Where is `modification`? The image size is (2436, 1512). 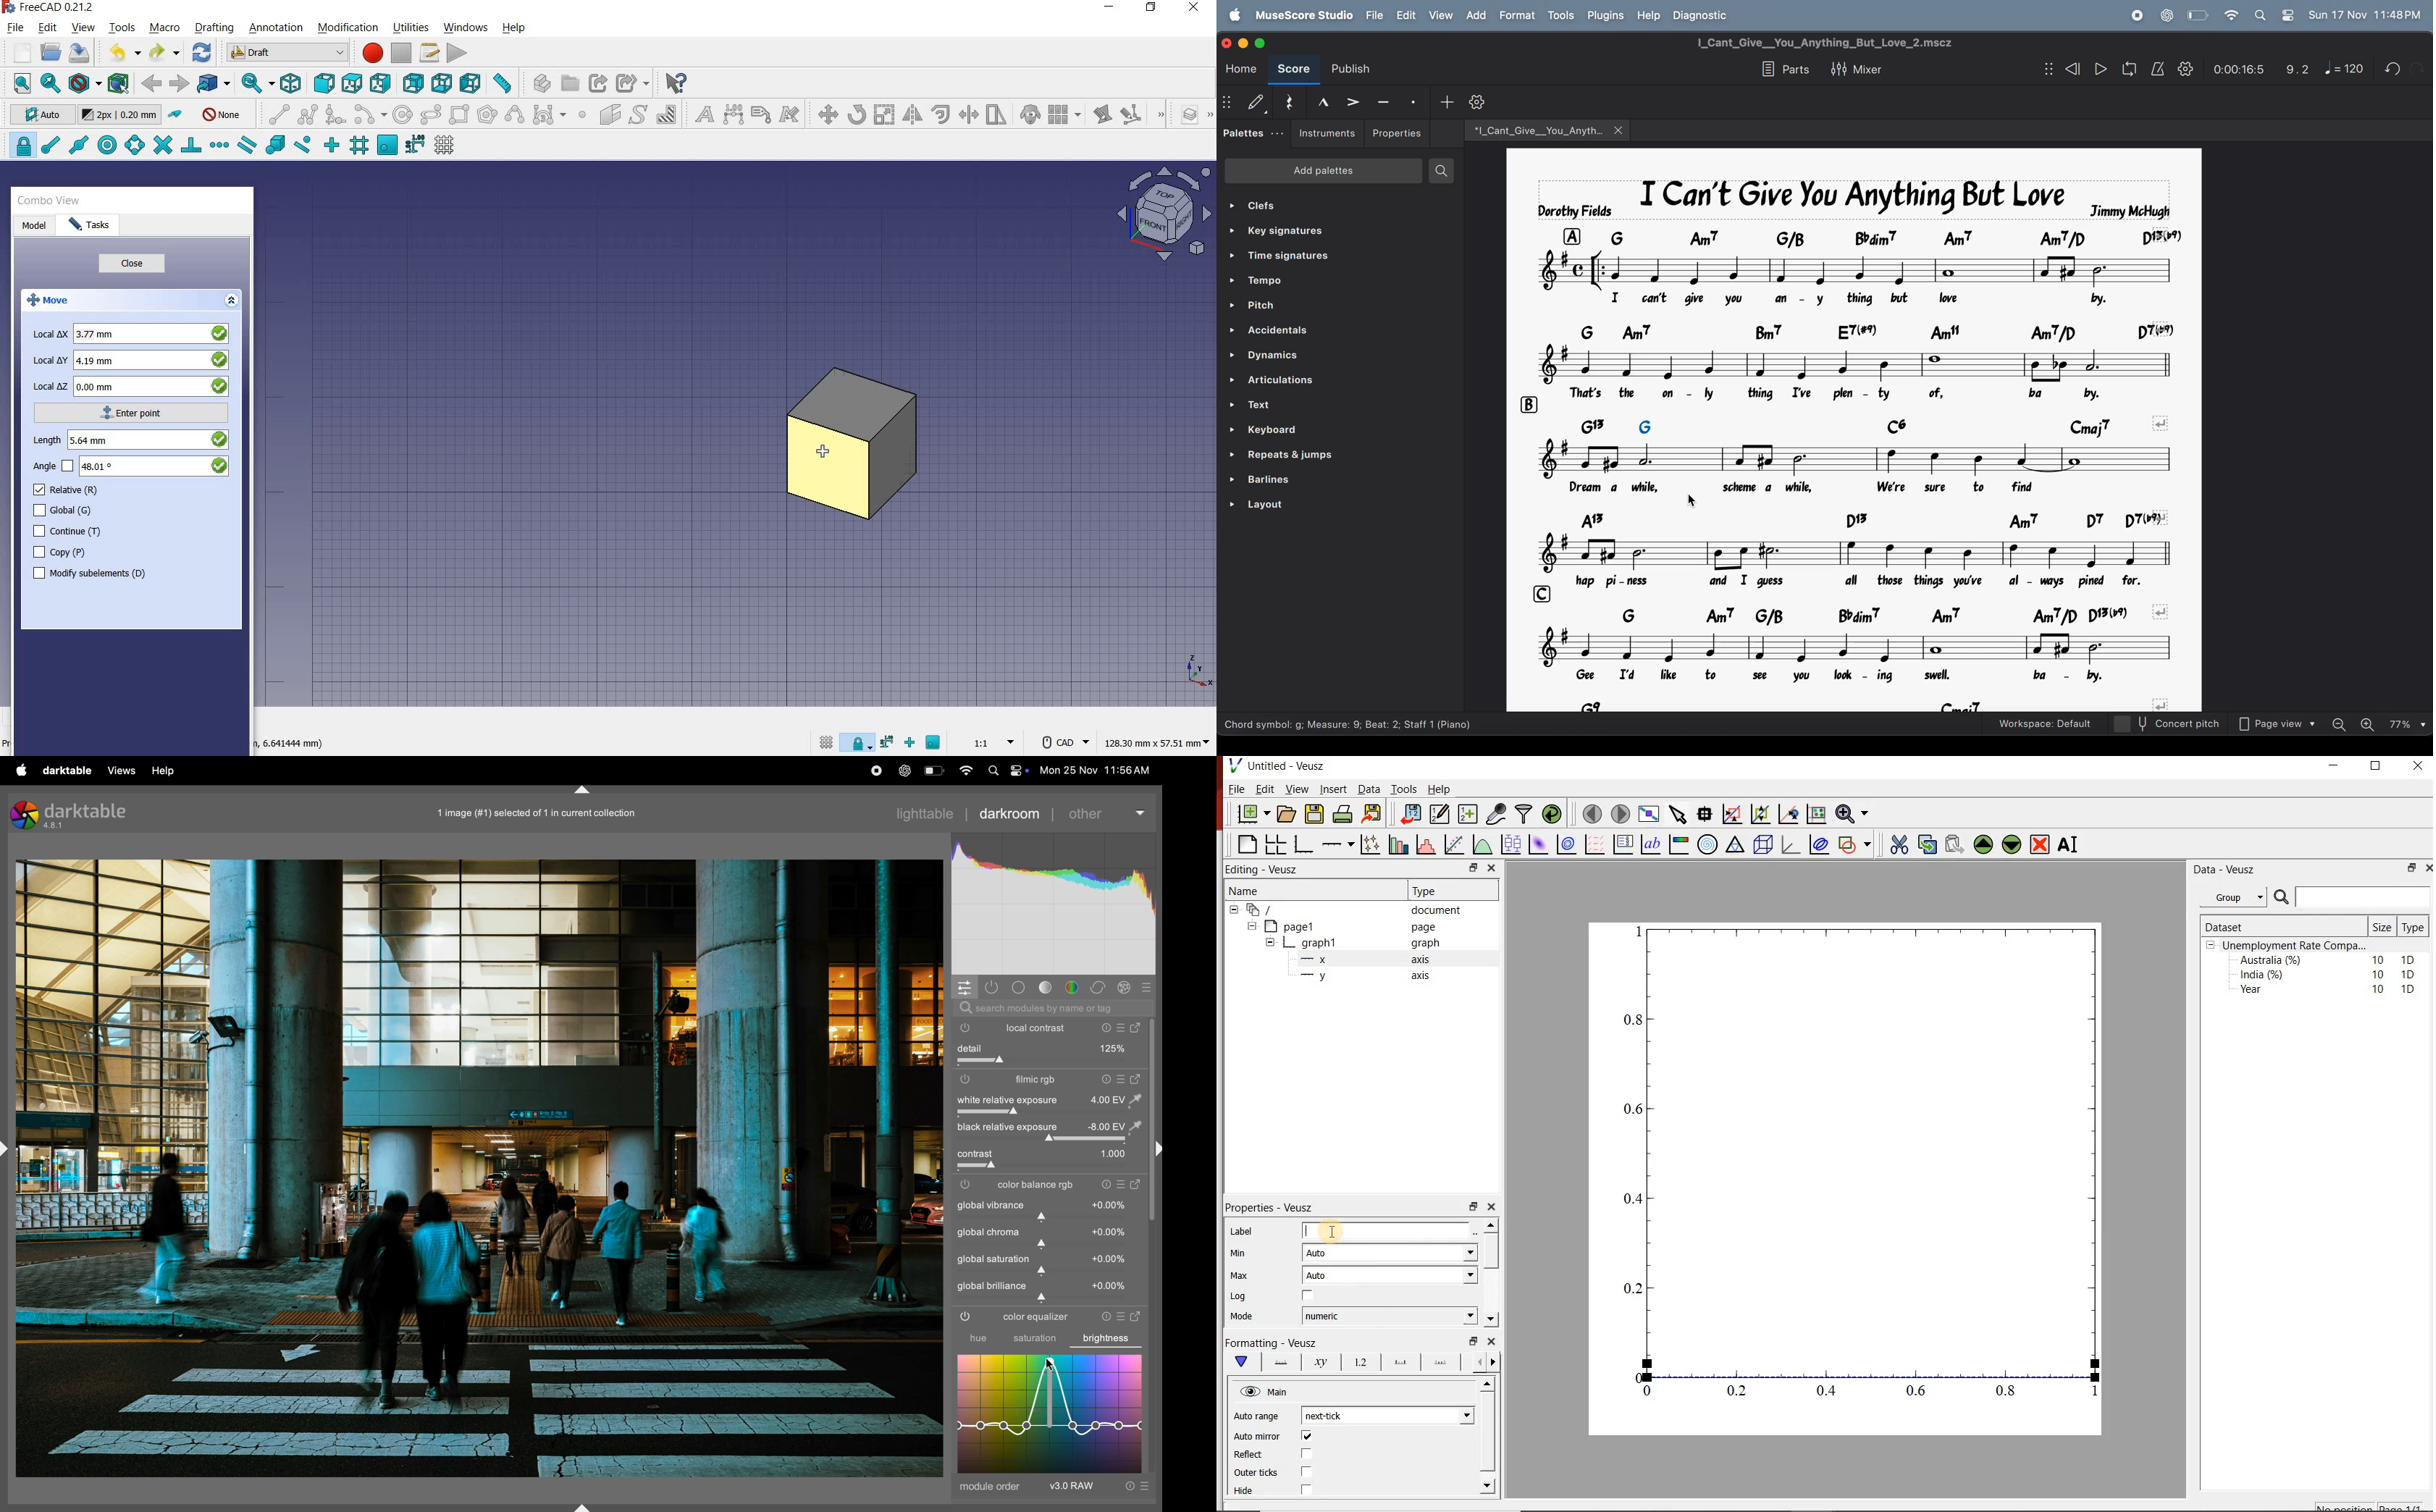
modification is located at coordinates (348, 28).